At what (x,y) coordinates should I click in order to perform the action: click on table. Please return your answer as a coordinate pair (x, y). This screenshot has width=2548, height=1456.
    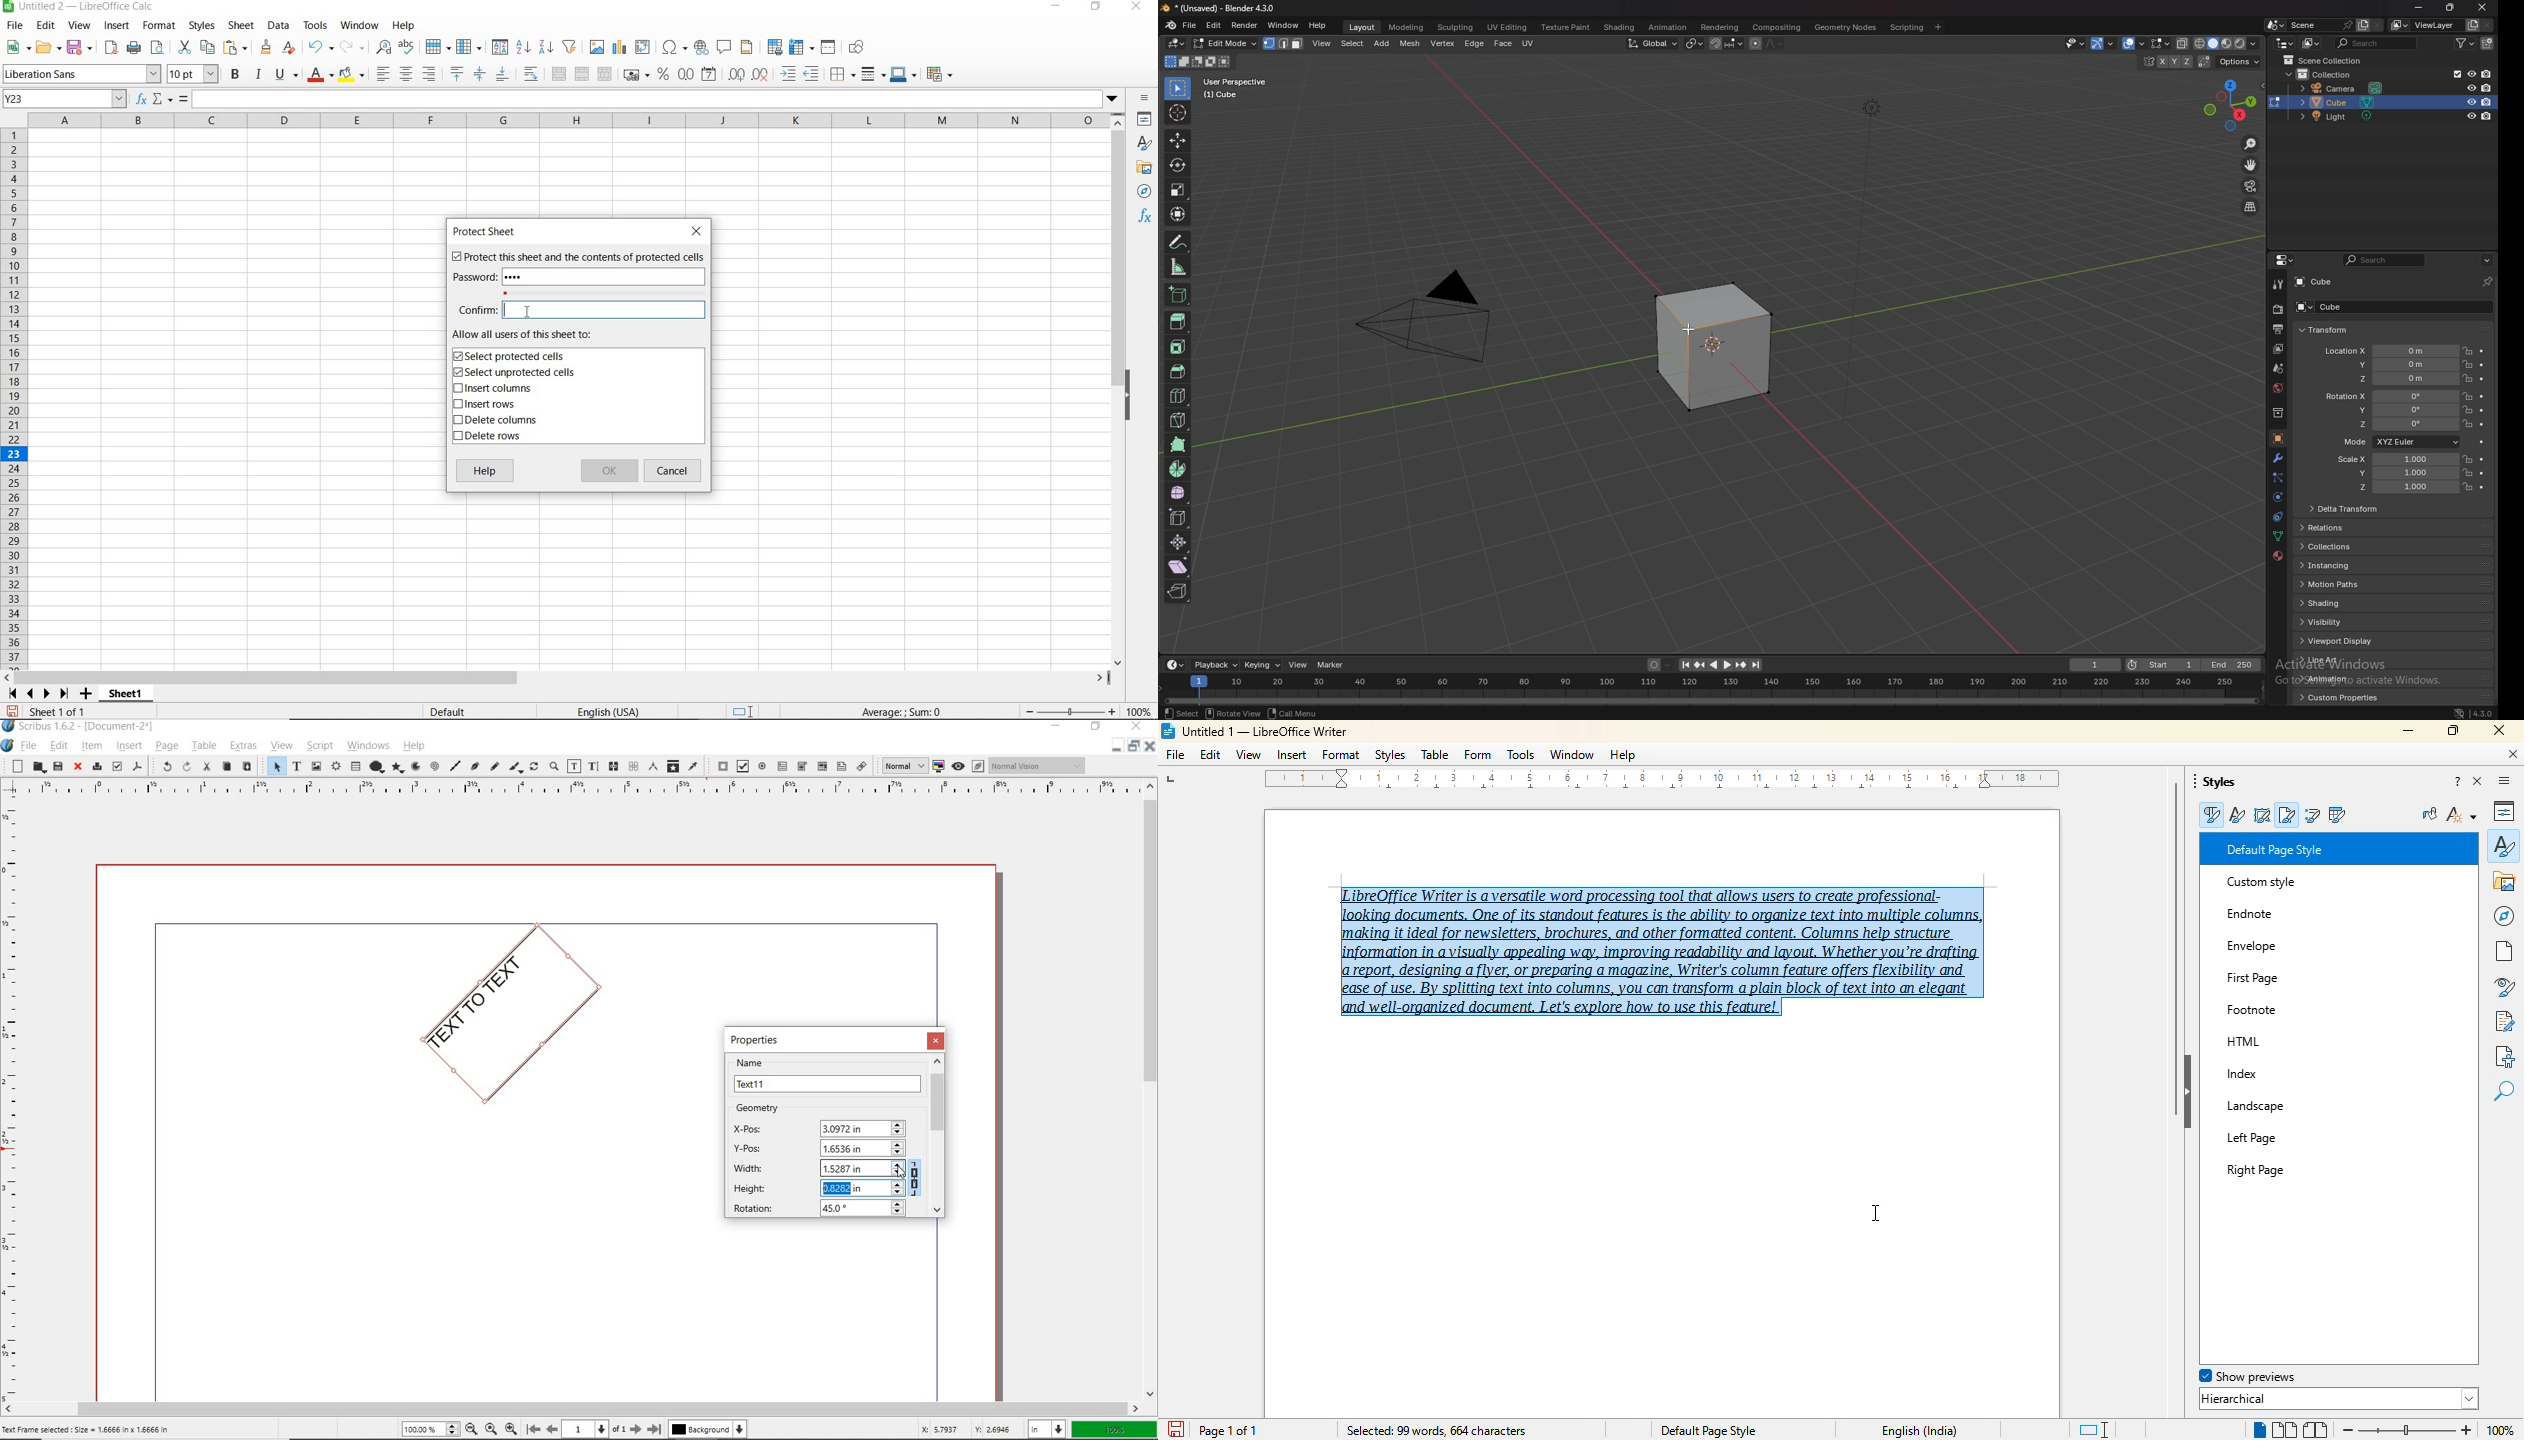
    Looking at the image, I should click on (1435, 755).